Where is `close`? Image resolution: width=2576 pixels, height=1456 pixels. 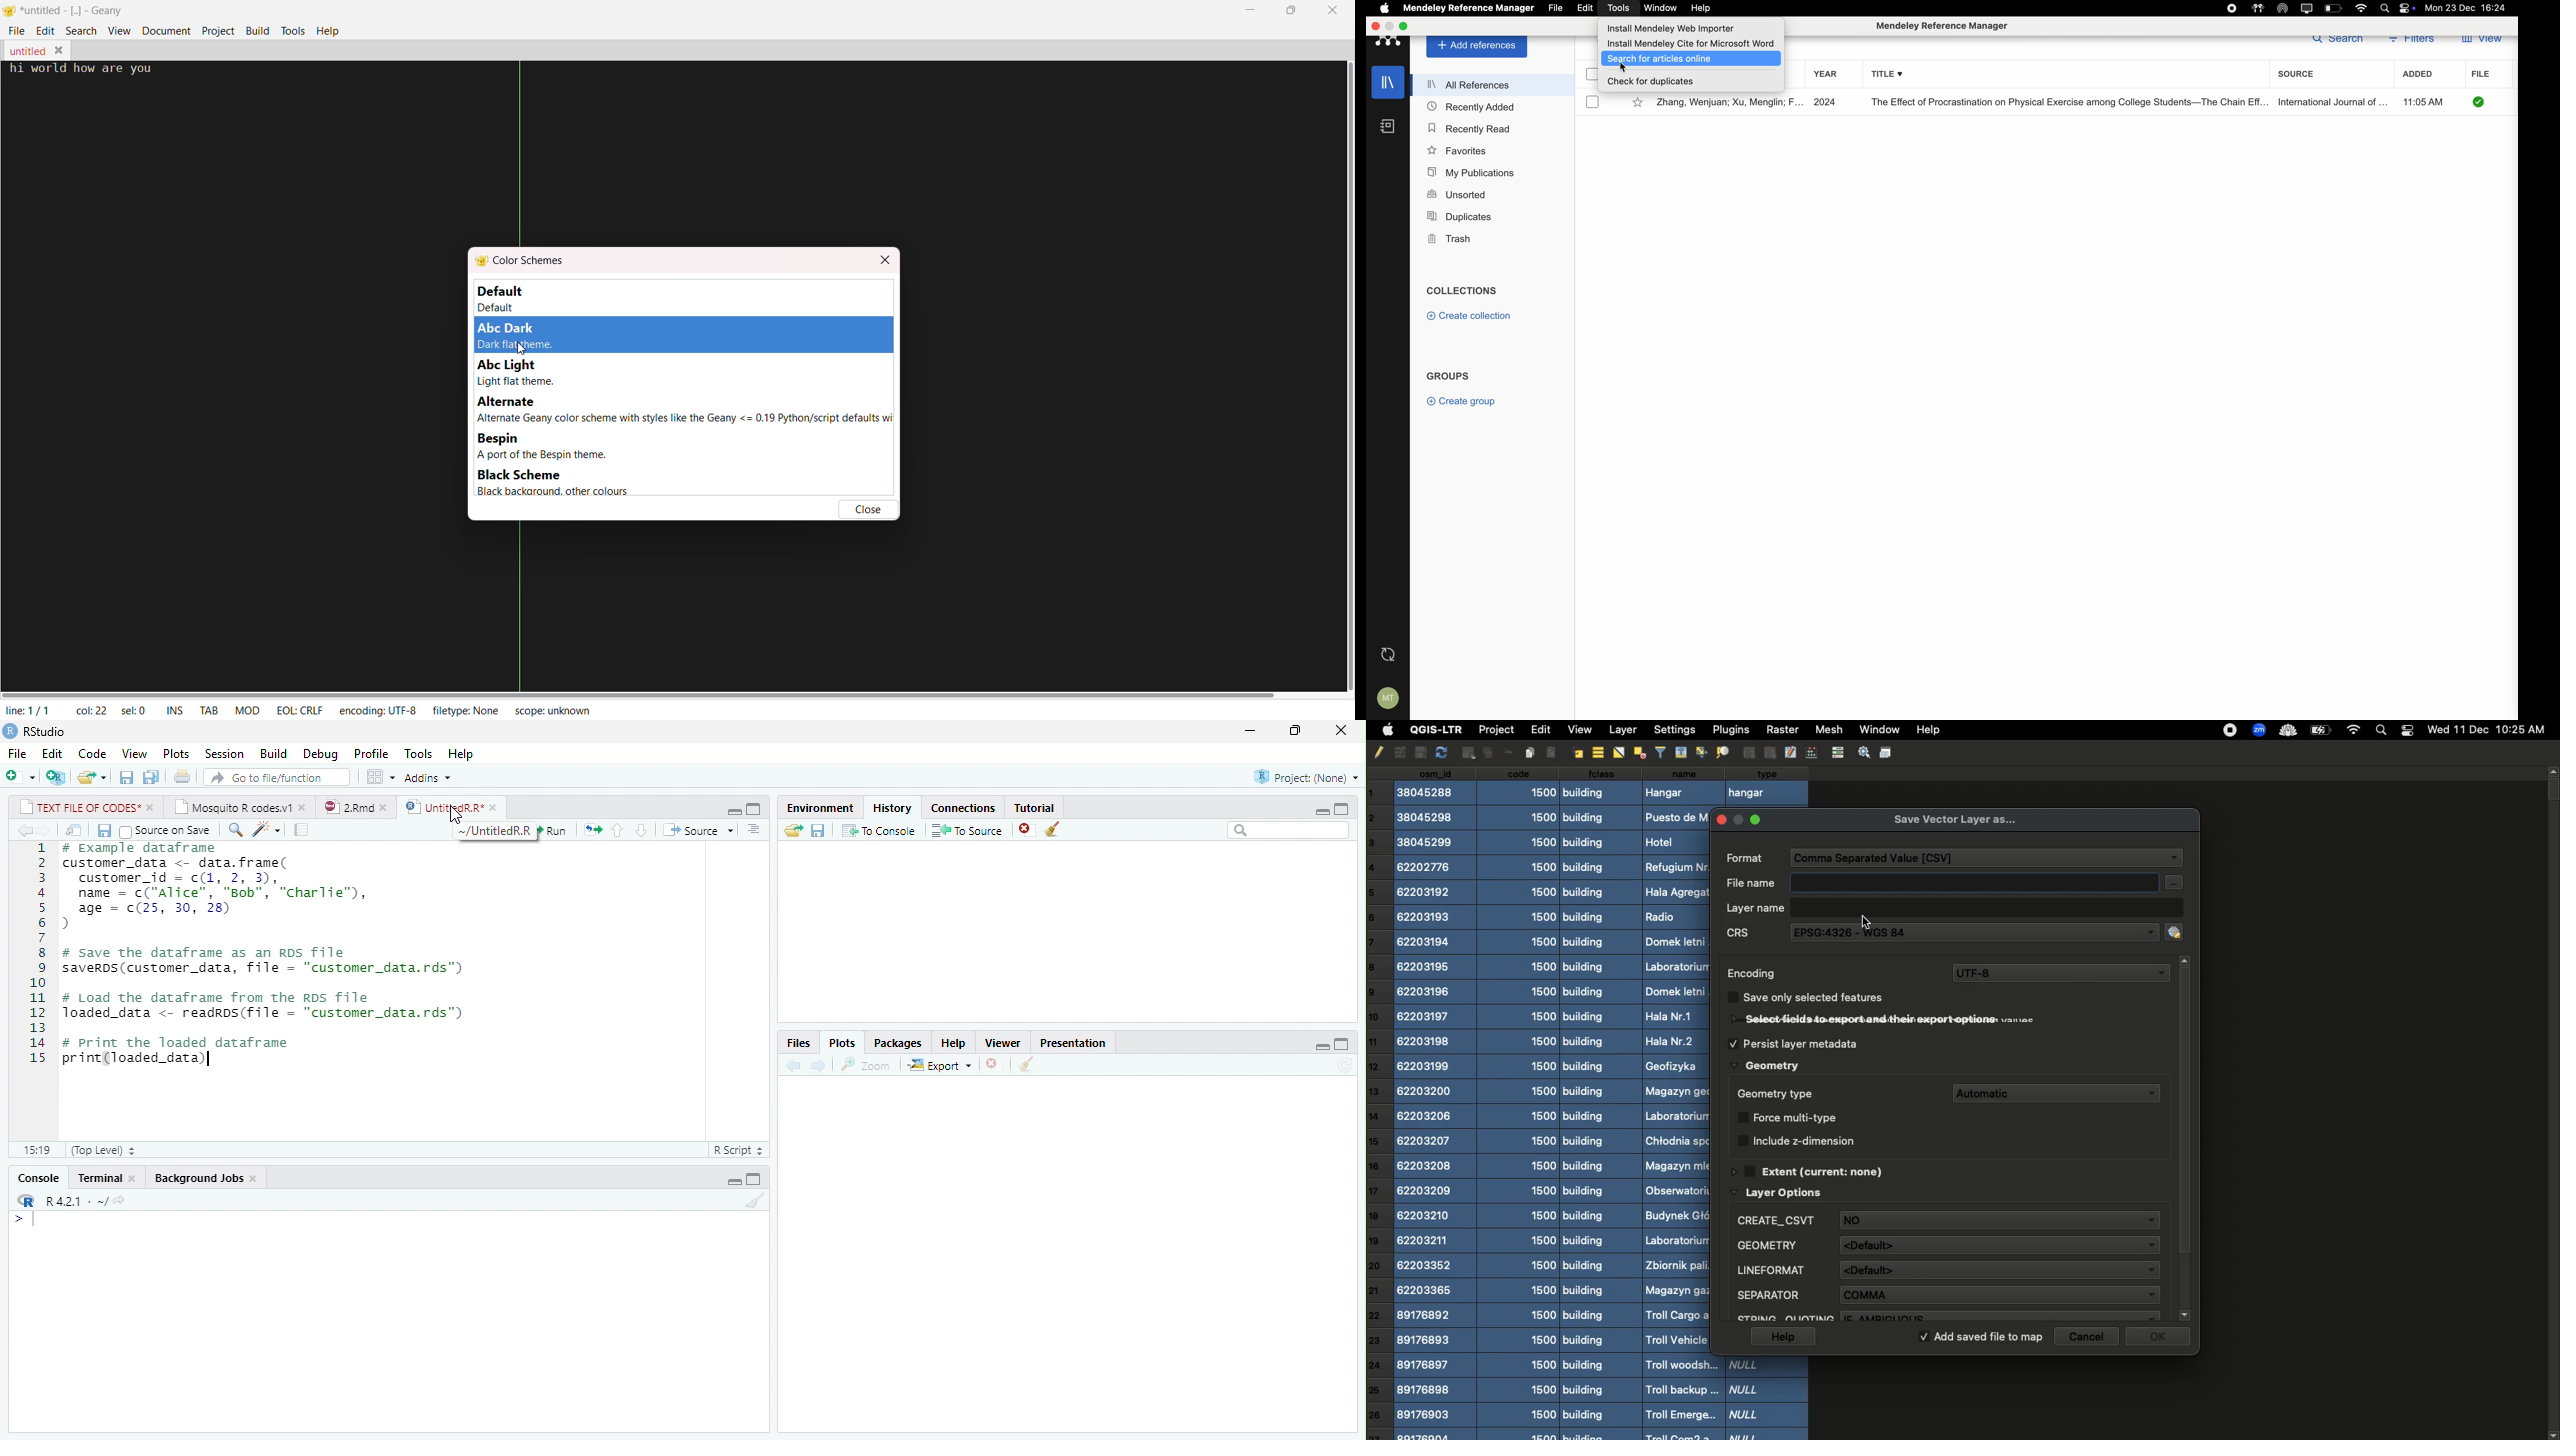 close is located at coordinates (1724, 817).